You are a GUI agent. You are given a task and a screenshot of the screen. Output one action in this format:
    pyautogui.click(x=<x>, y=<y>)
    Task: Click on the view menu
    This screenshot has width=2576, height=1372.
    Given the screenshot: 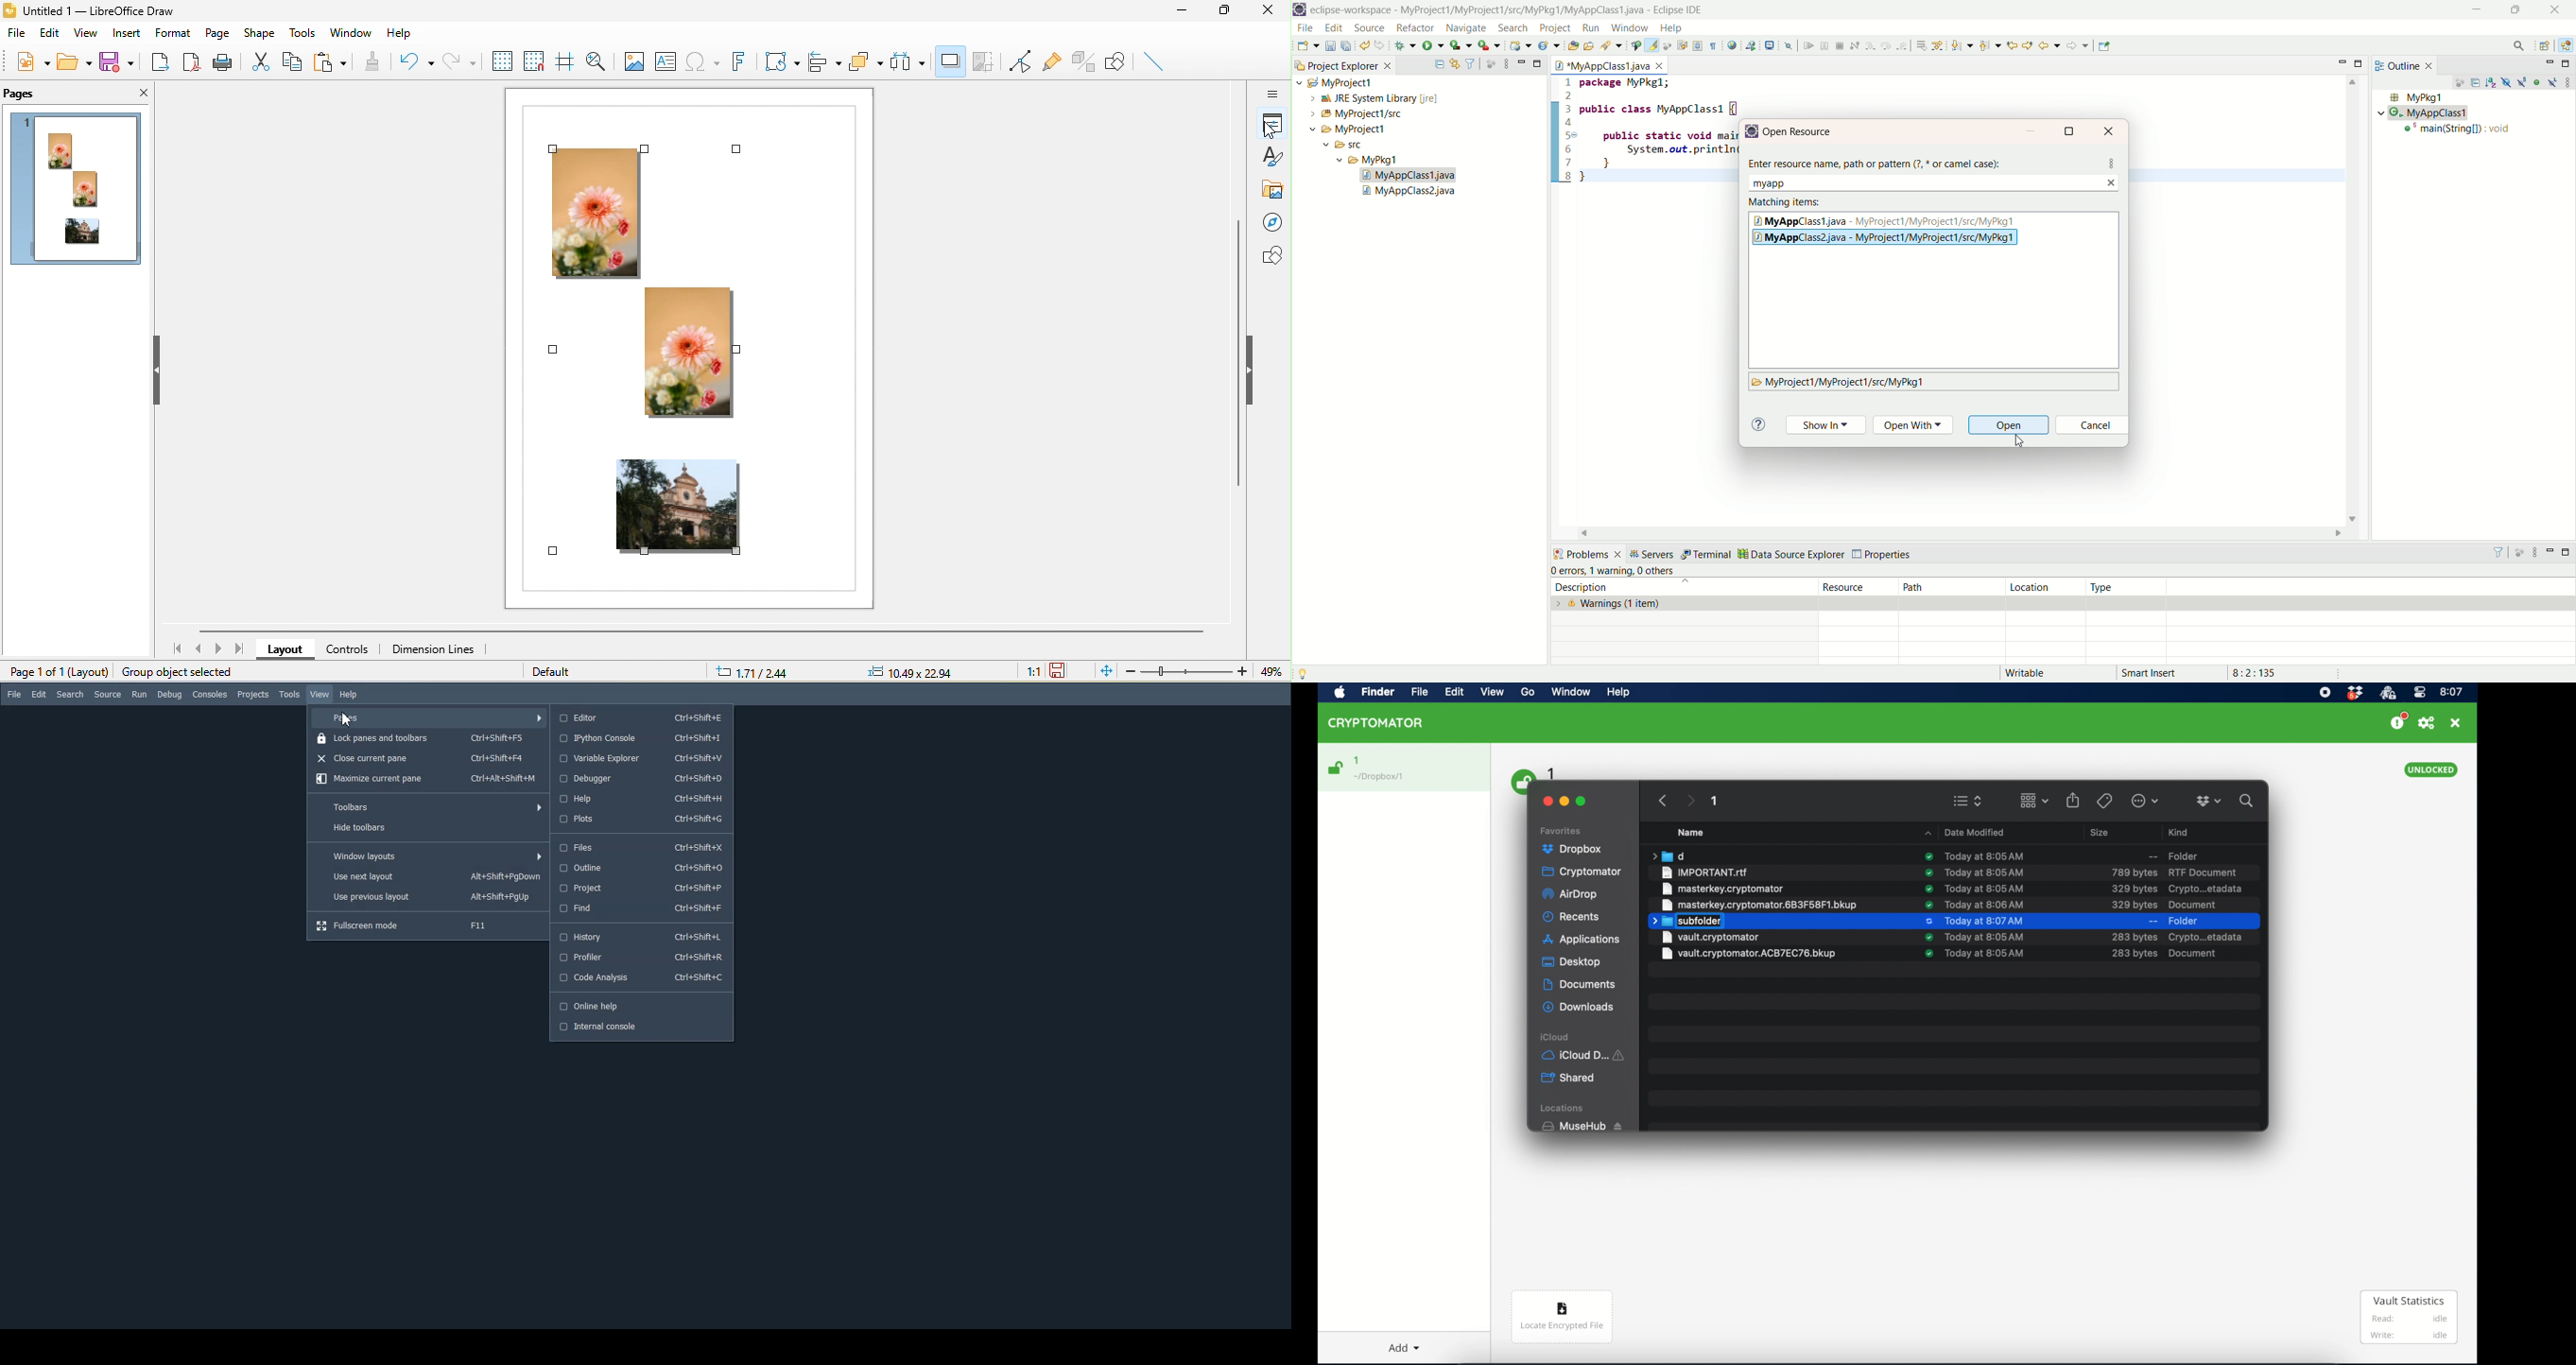 What is the action you would take?
    pyautogui.click(x=2567, y=82)
    